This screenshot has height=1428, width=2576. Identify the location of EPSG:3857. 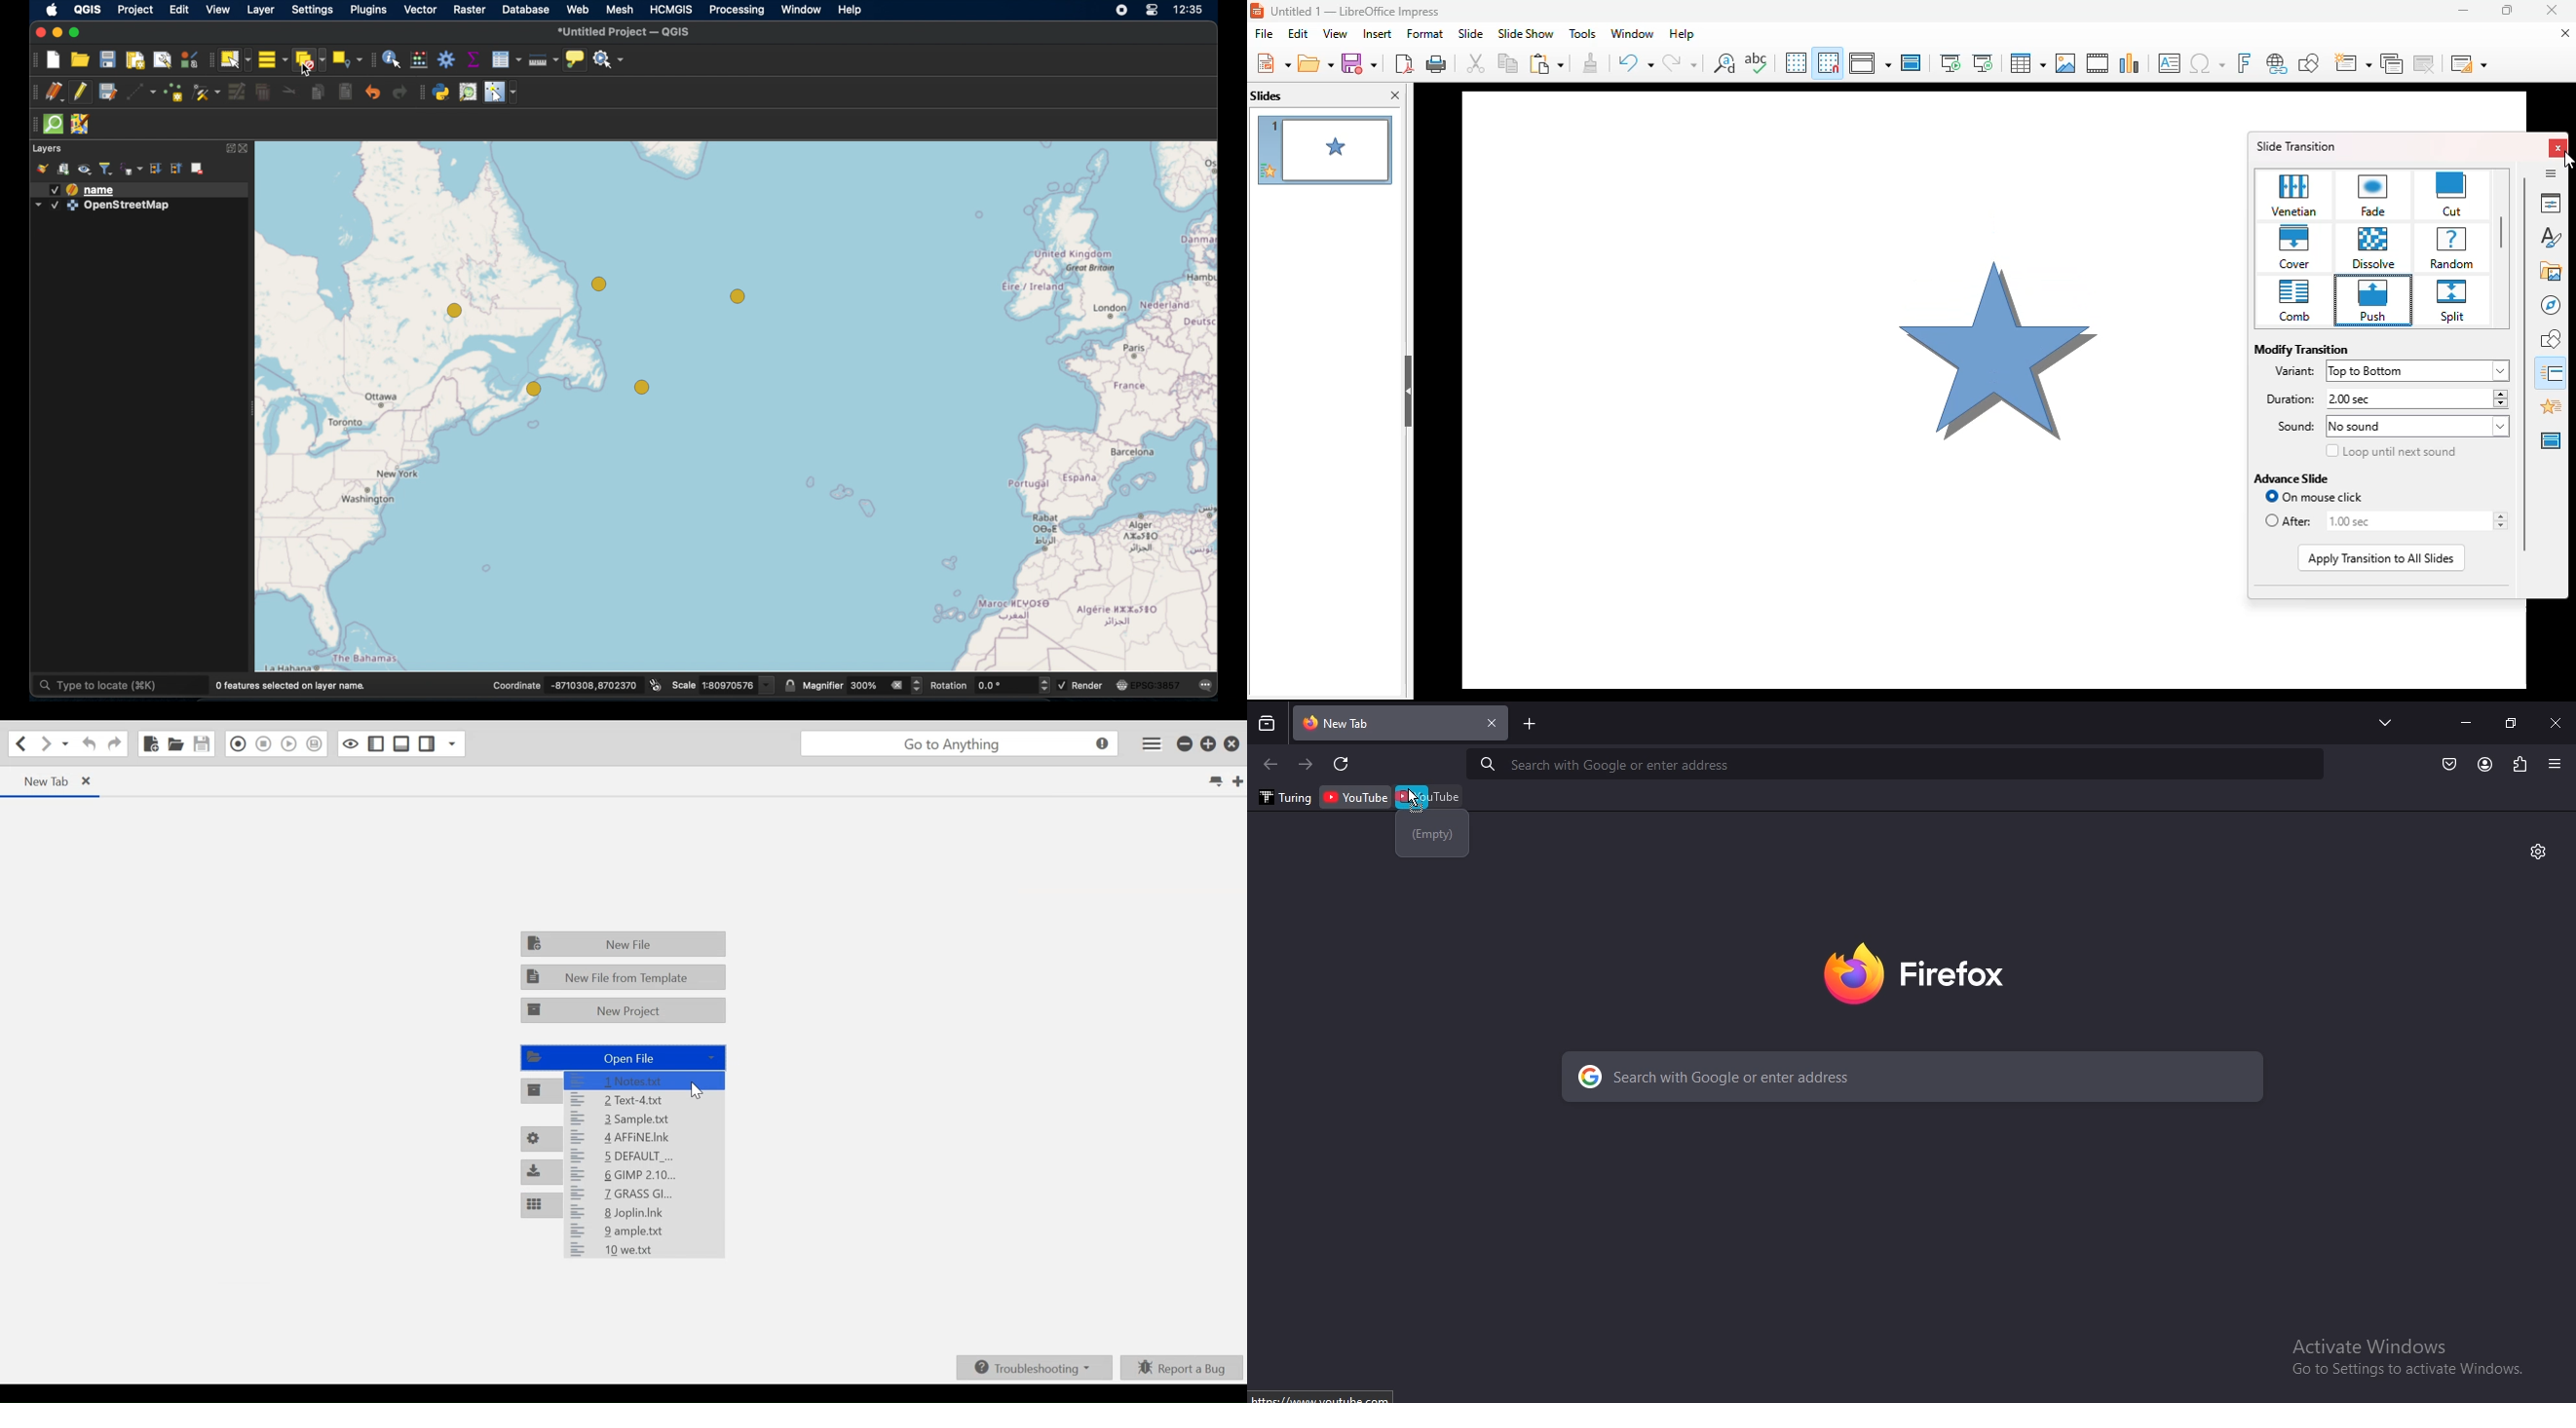
(1157, 685).